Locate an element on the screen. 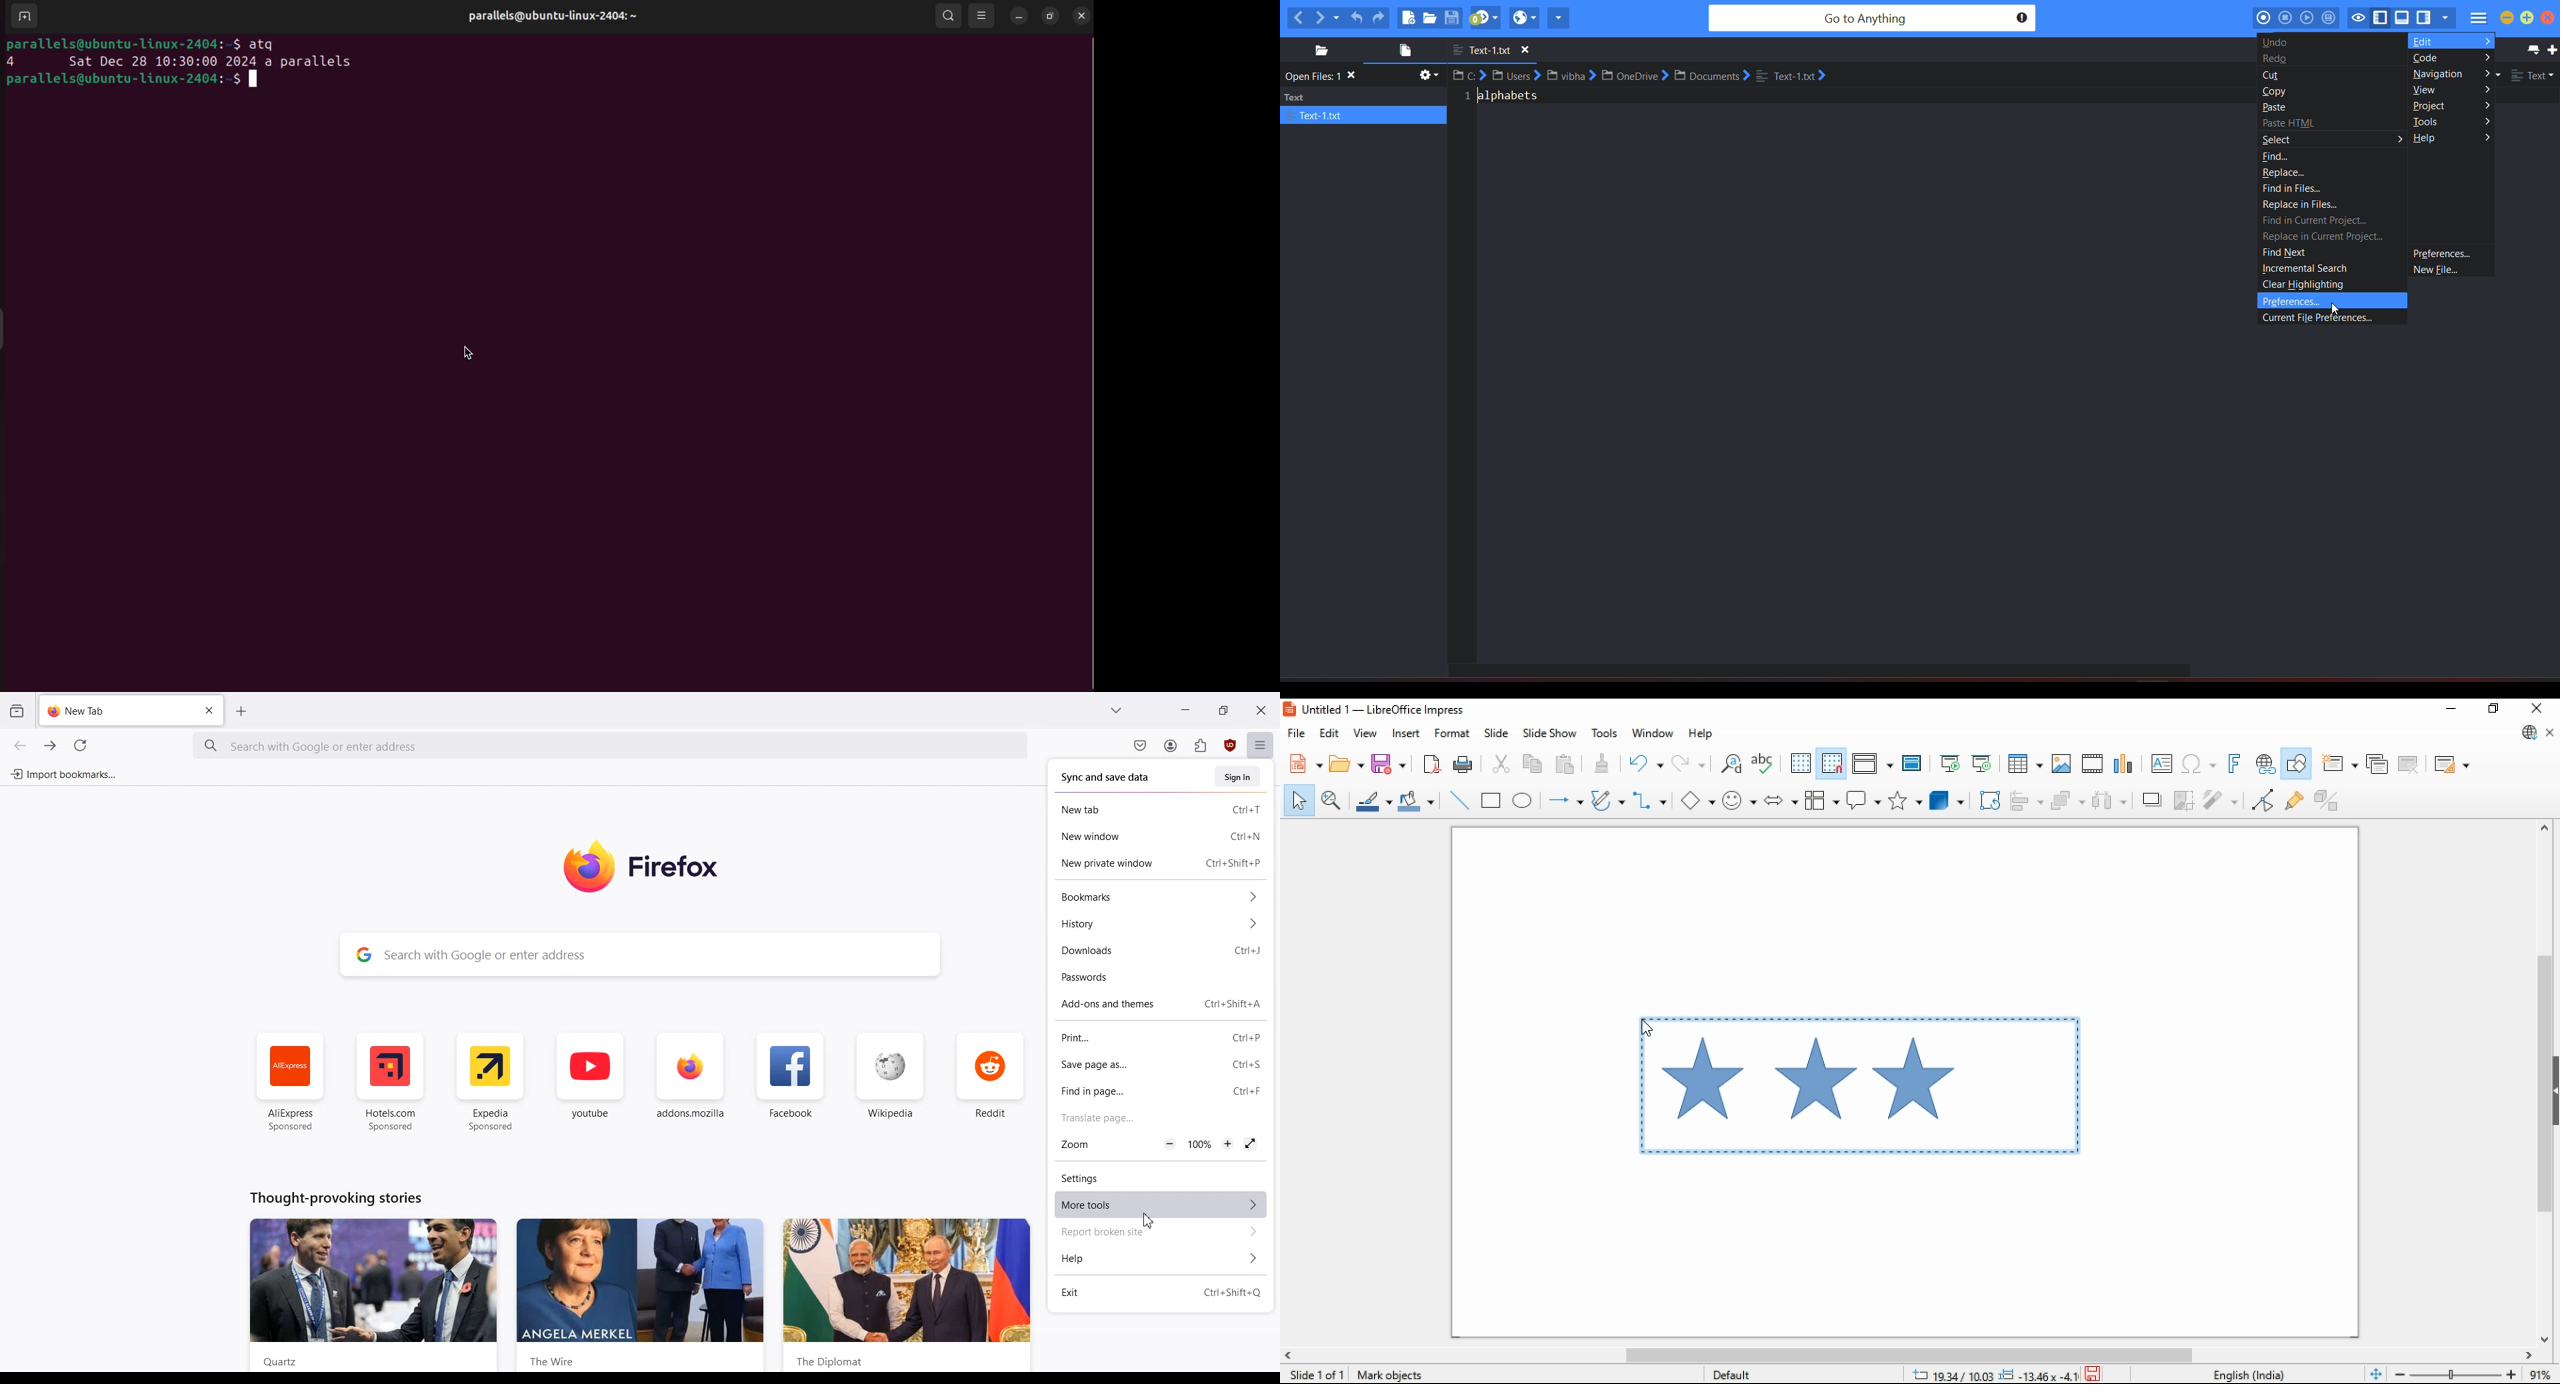 The image size is (2576, 1400). Report broken site is located at coordinates (1157, 1233).